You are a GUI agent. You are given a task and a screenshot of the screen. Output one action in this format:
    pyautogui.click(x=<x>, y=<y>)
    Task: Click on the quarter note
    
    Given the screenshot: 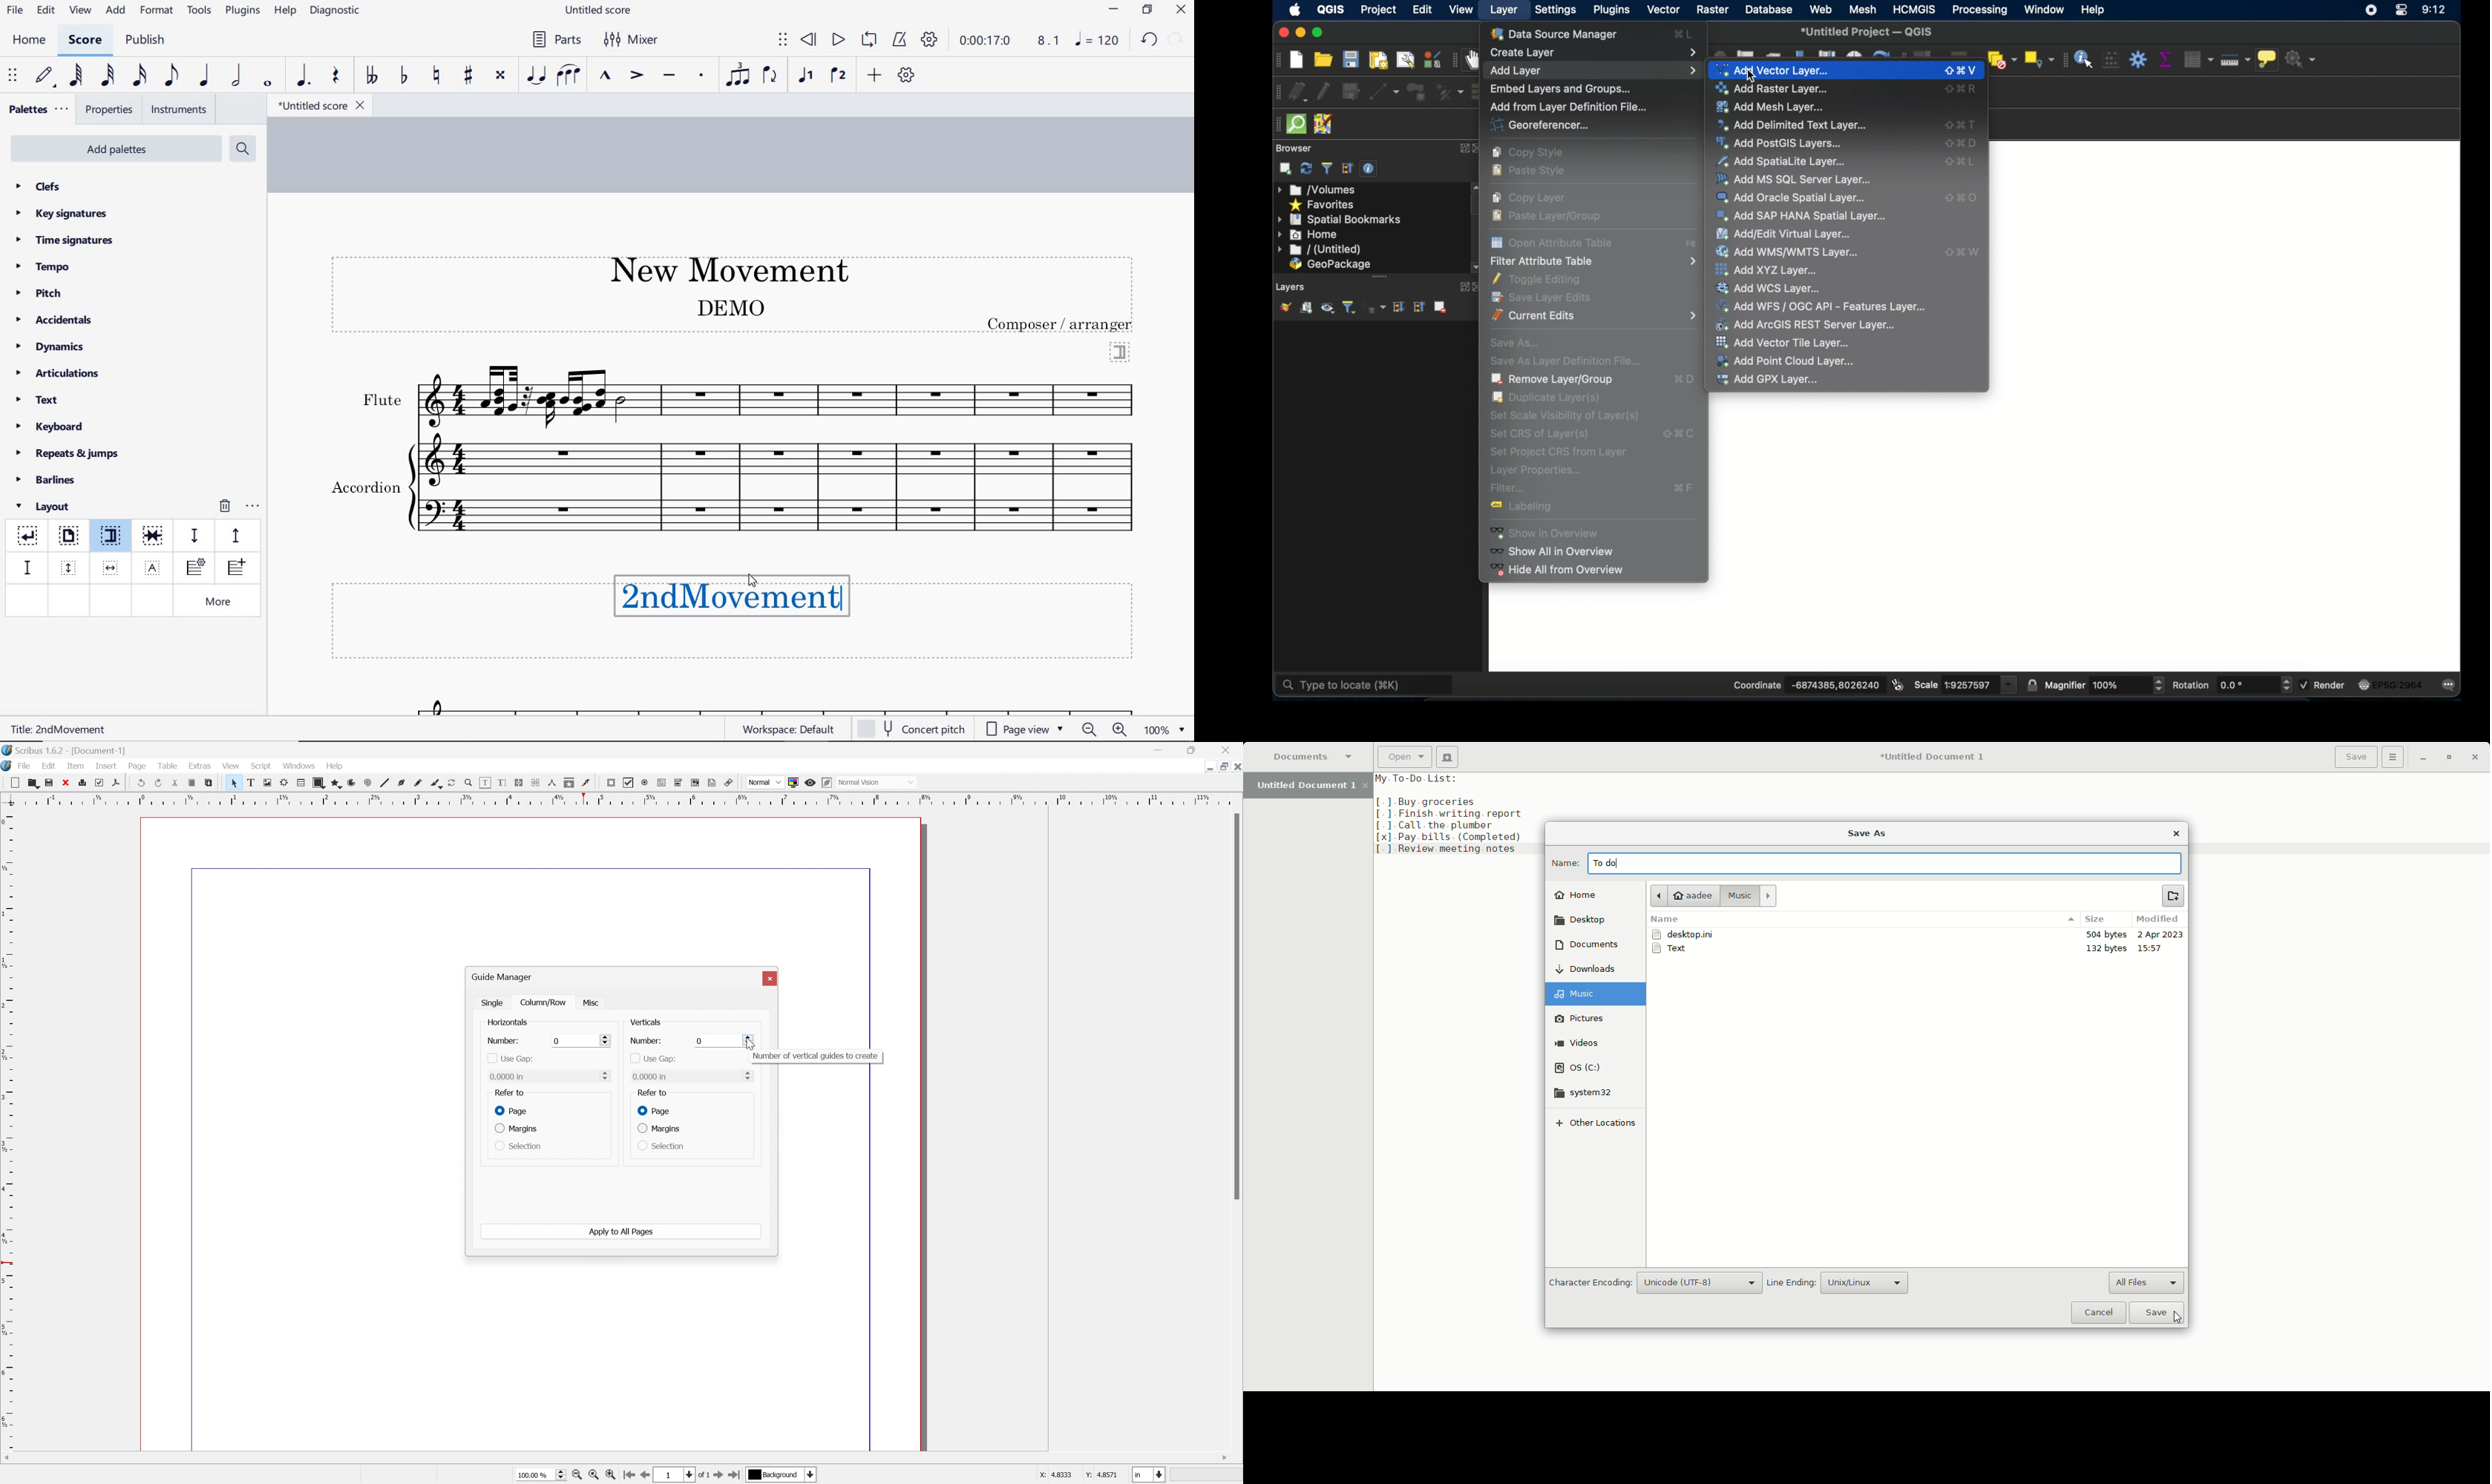 What is the action you would take?
    pyautogui.click(x=203, y=76)
    